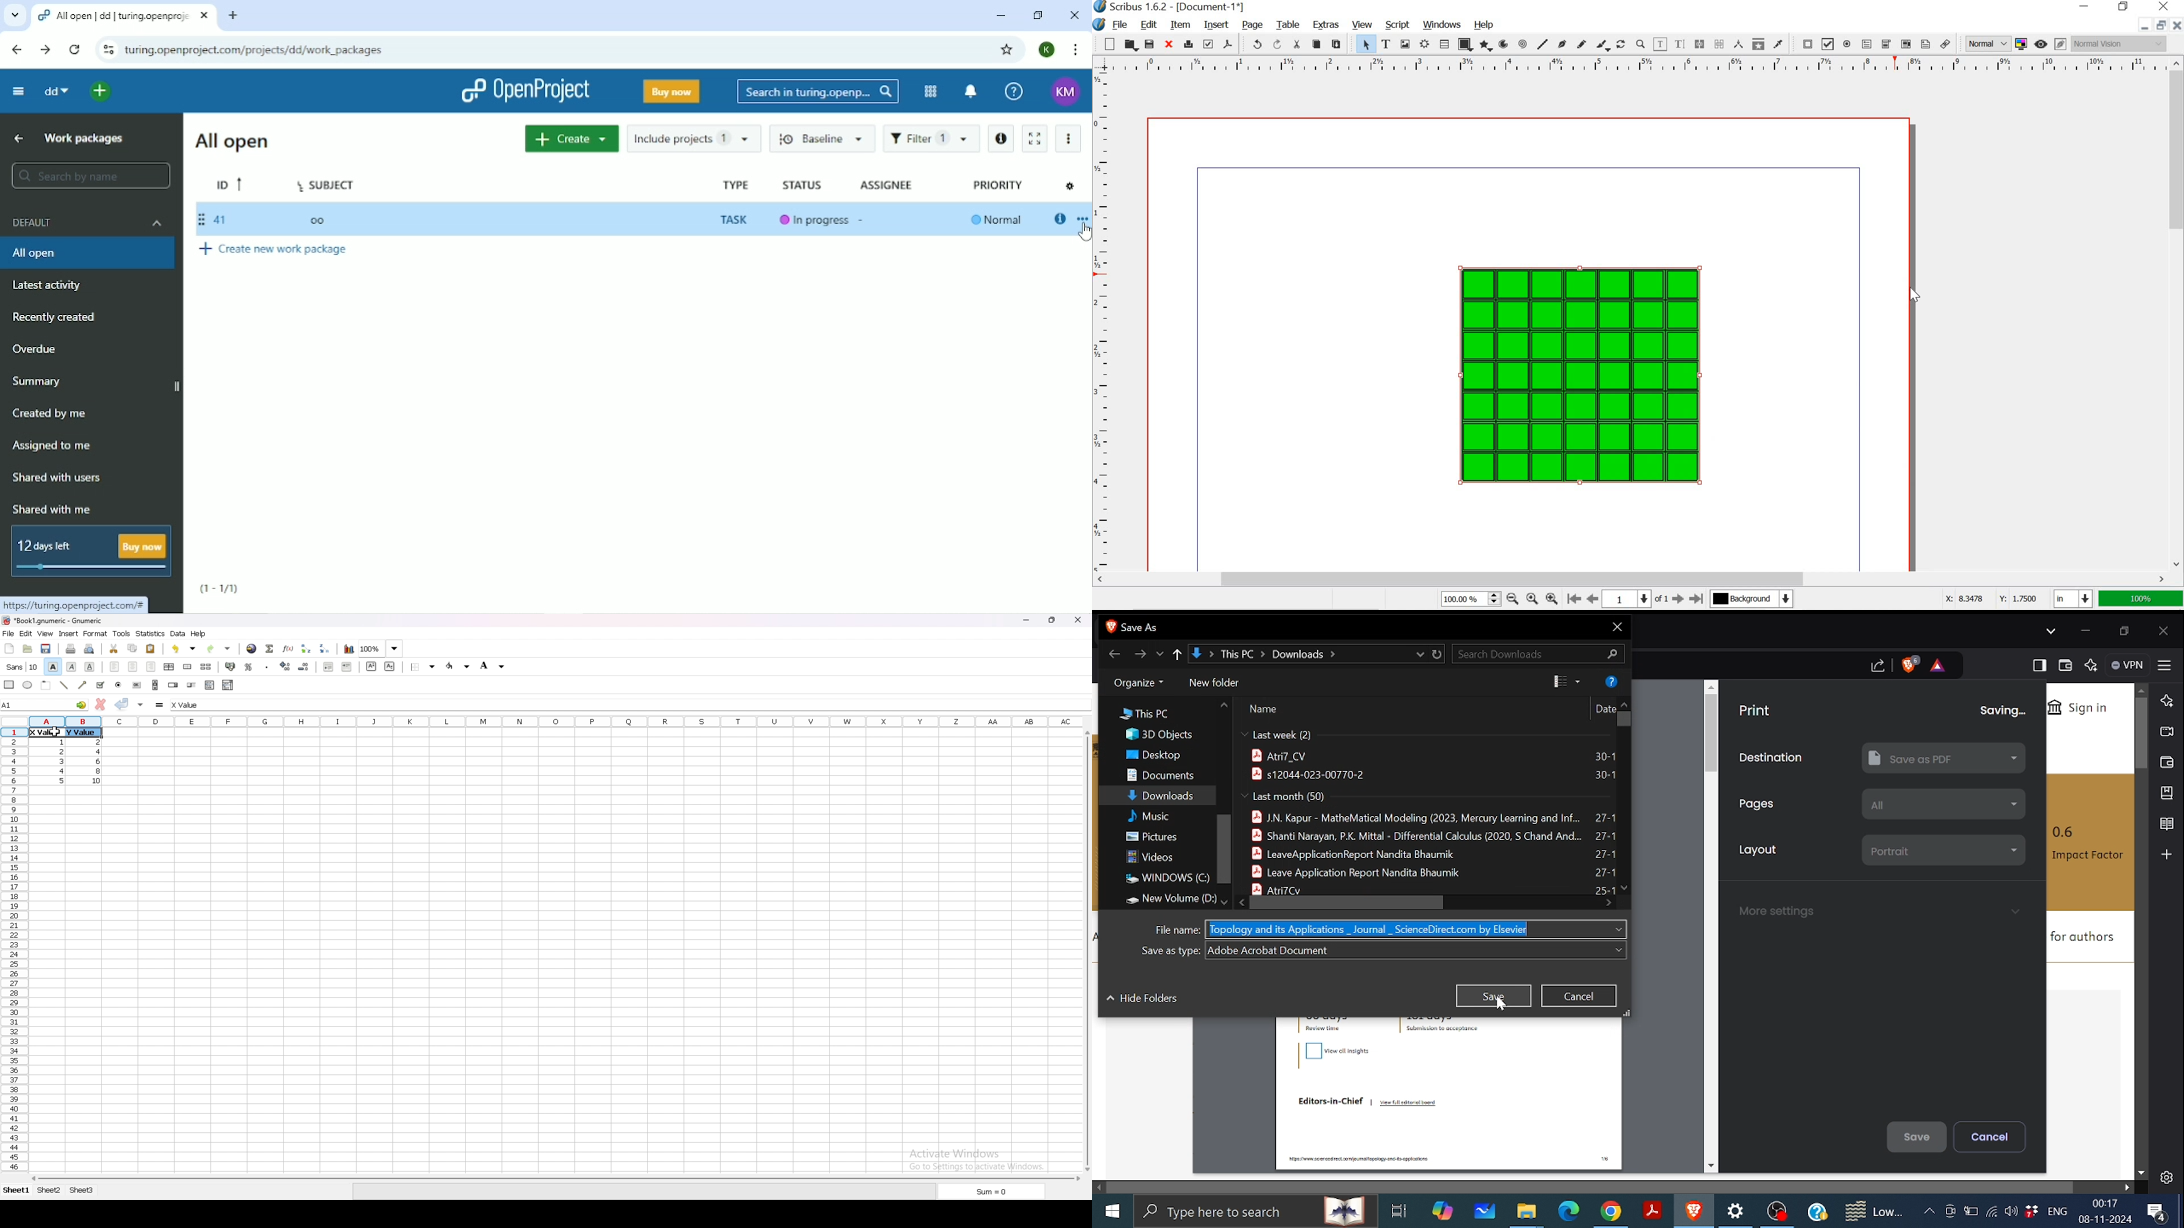 Image resolution: width=2184 pixels, height=1232 pixels. What do you see at coordinates (151, 633) in the screenshot?
I see `statistics` at bounding box center [151, 633].